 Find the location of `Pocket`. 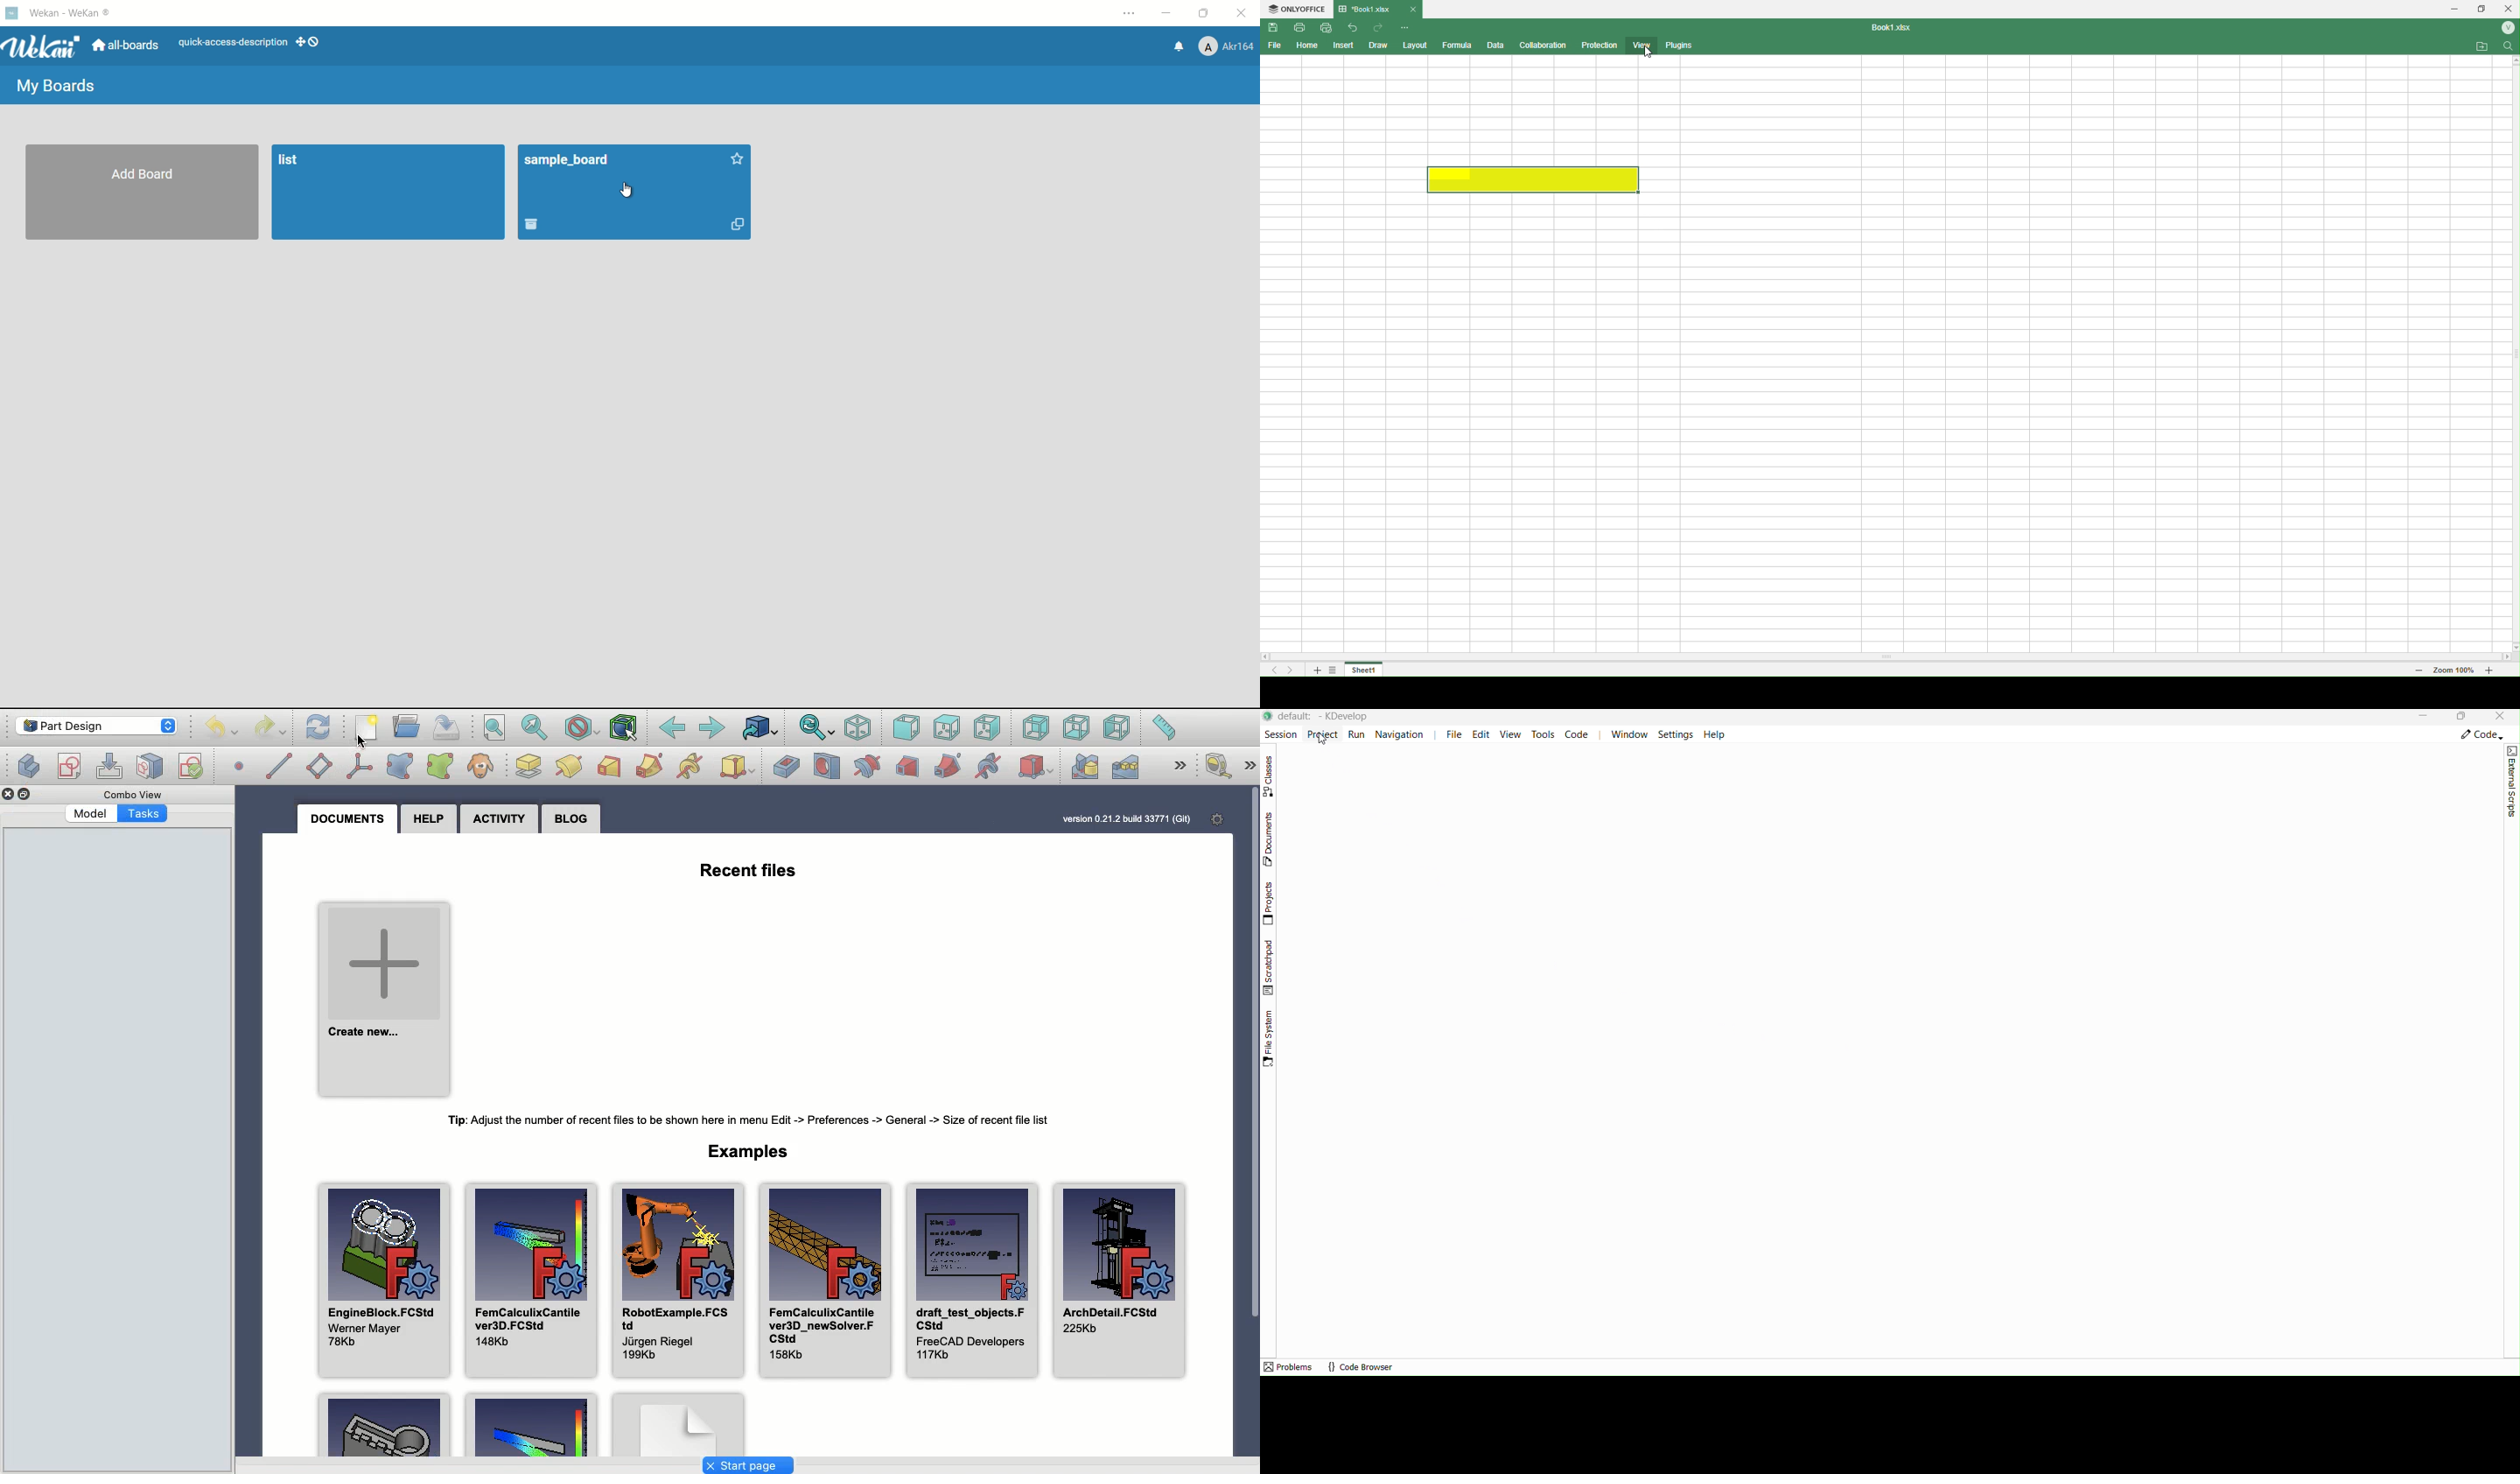

Pocket is located at coordinates (786, 766).